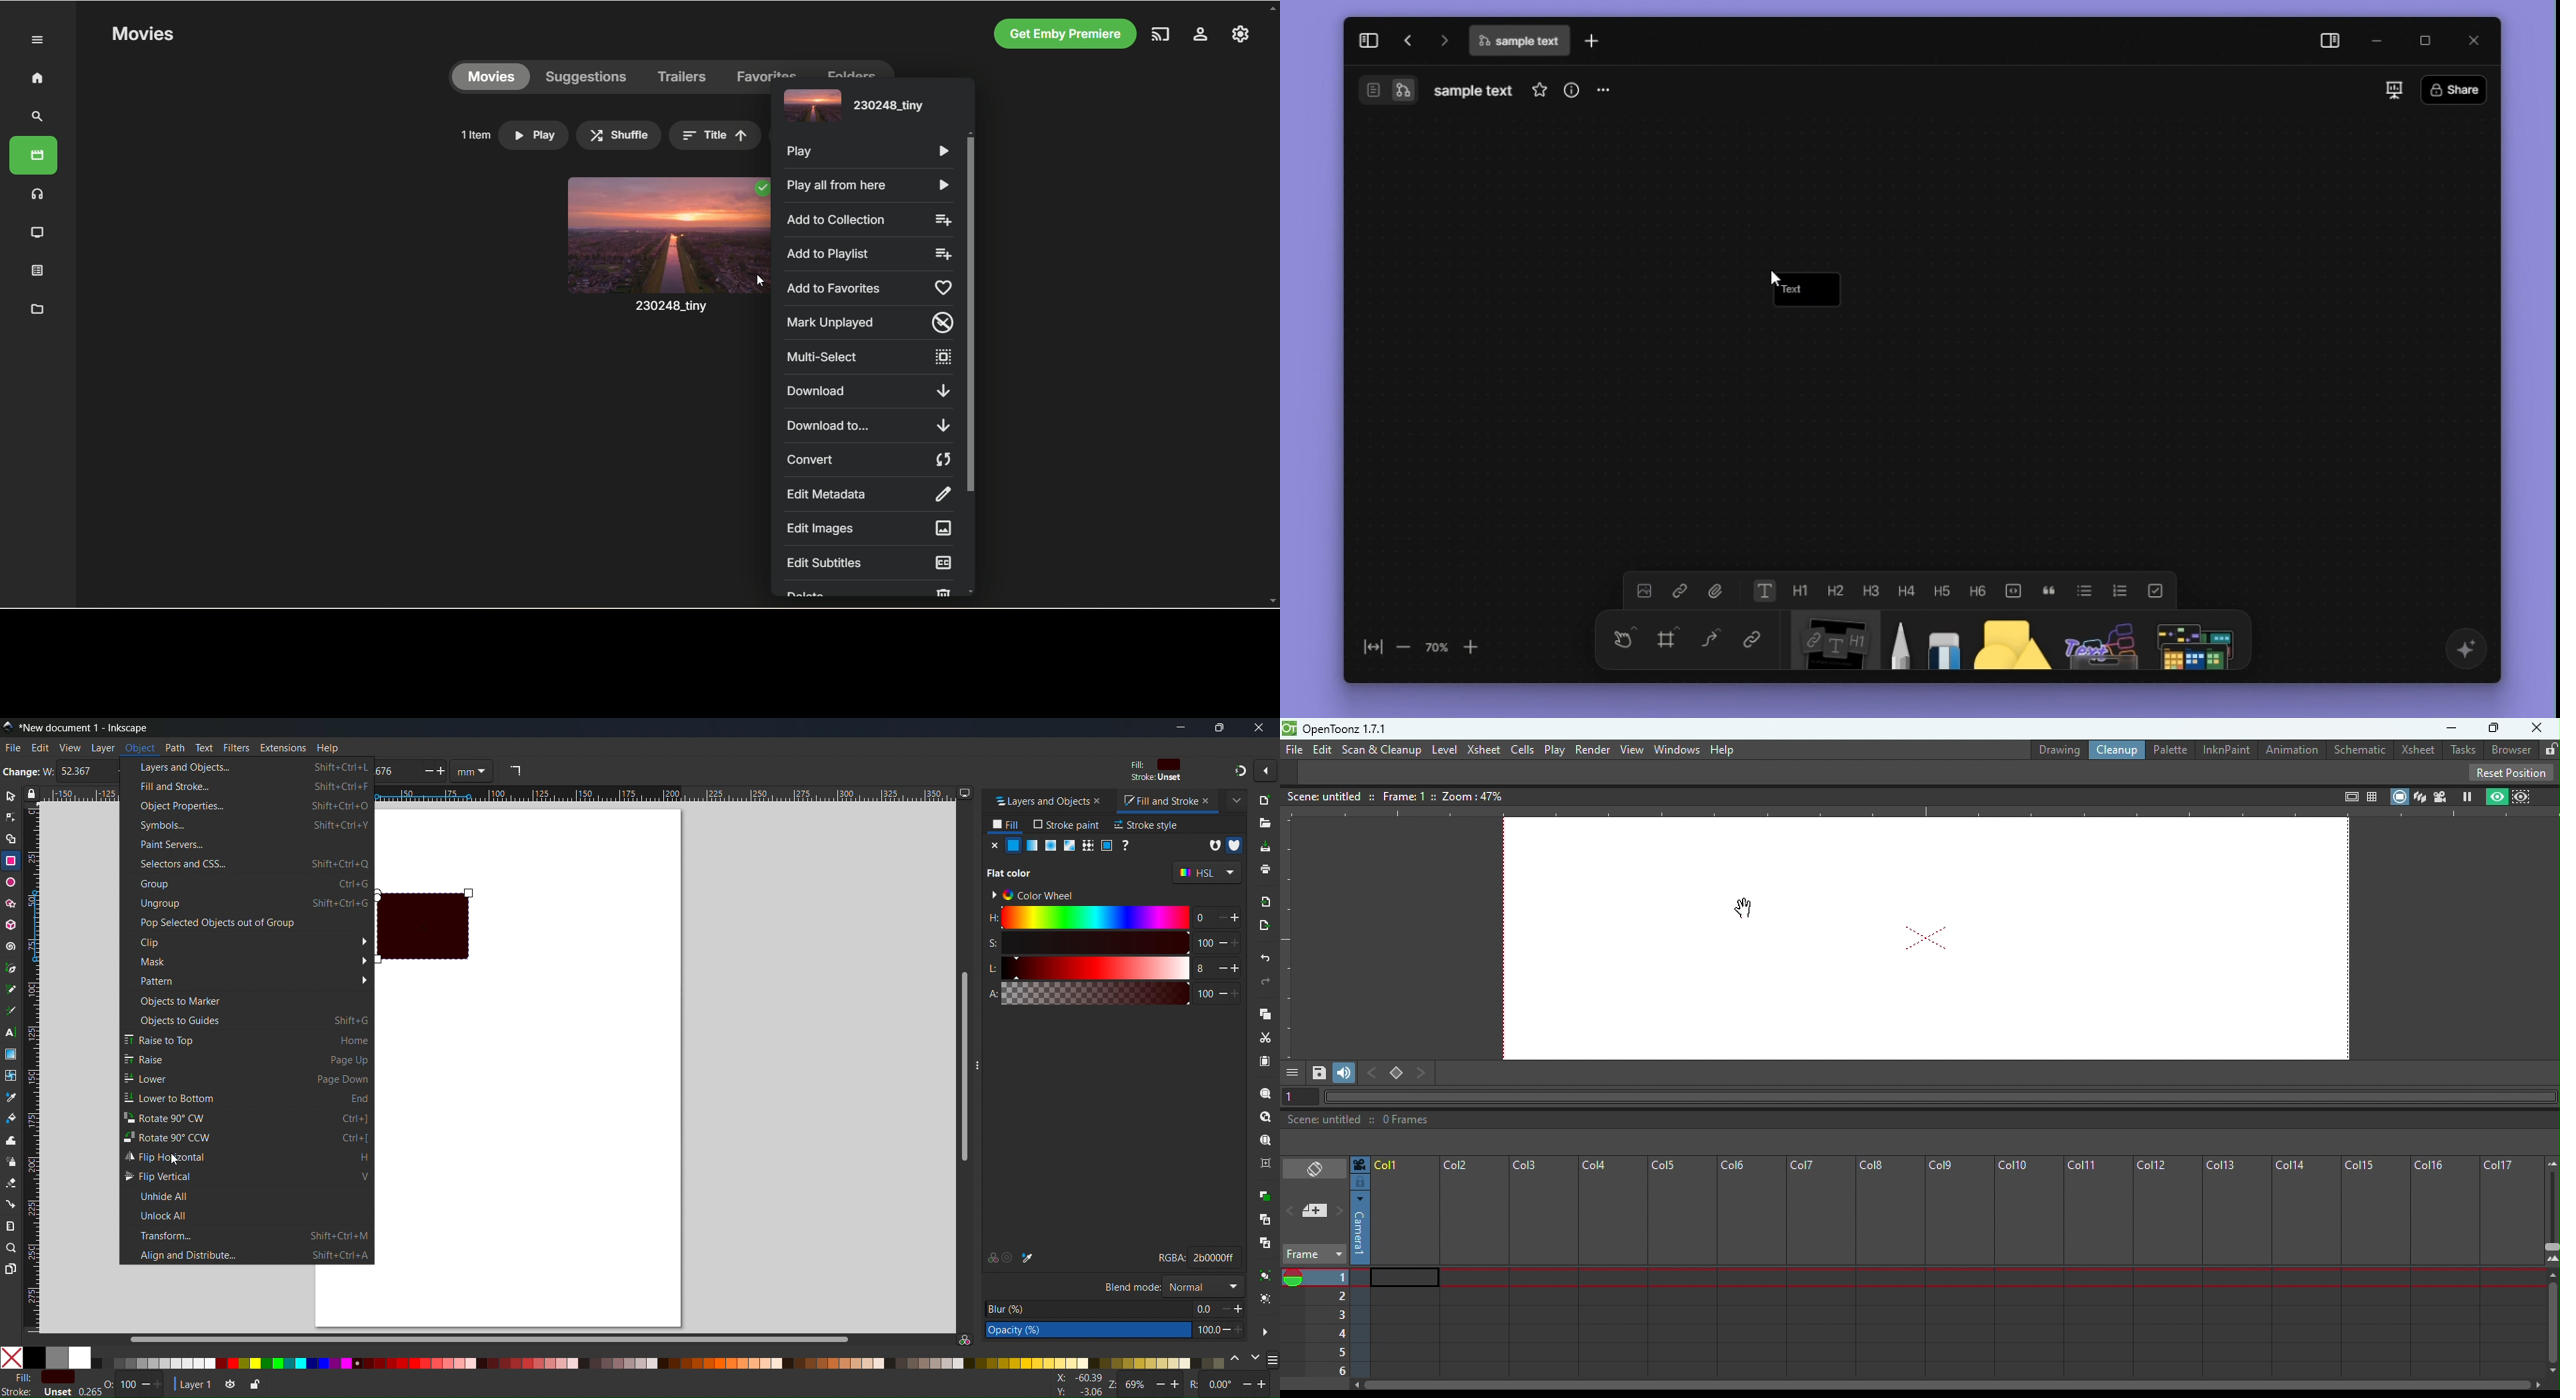 The width and height of the screenshot is (2576, 1400). Describe the element at coordinates (1221, 1308) in the screenshot. I see `decrease blur` at that location.